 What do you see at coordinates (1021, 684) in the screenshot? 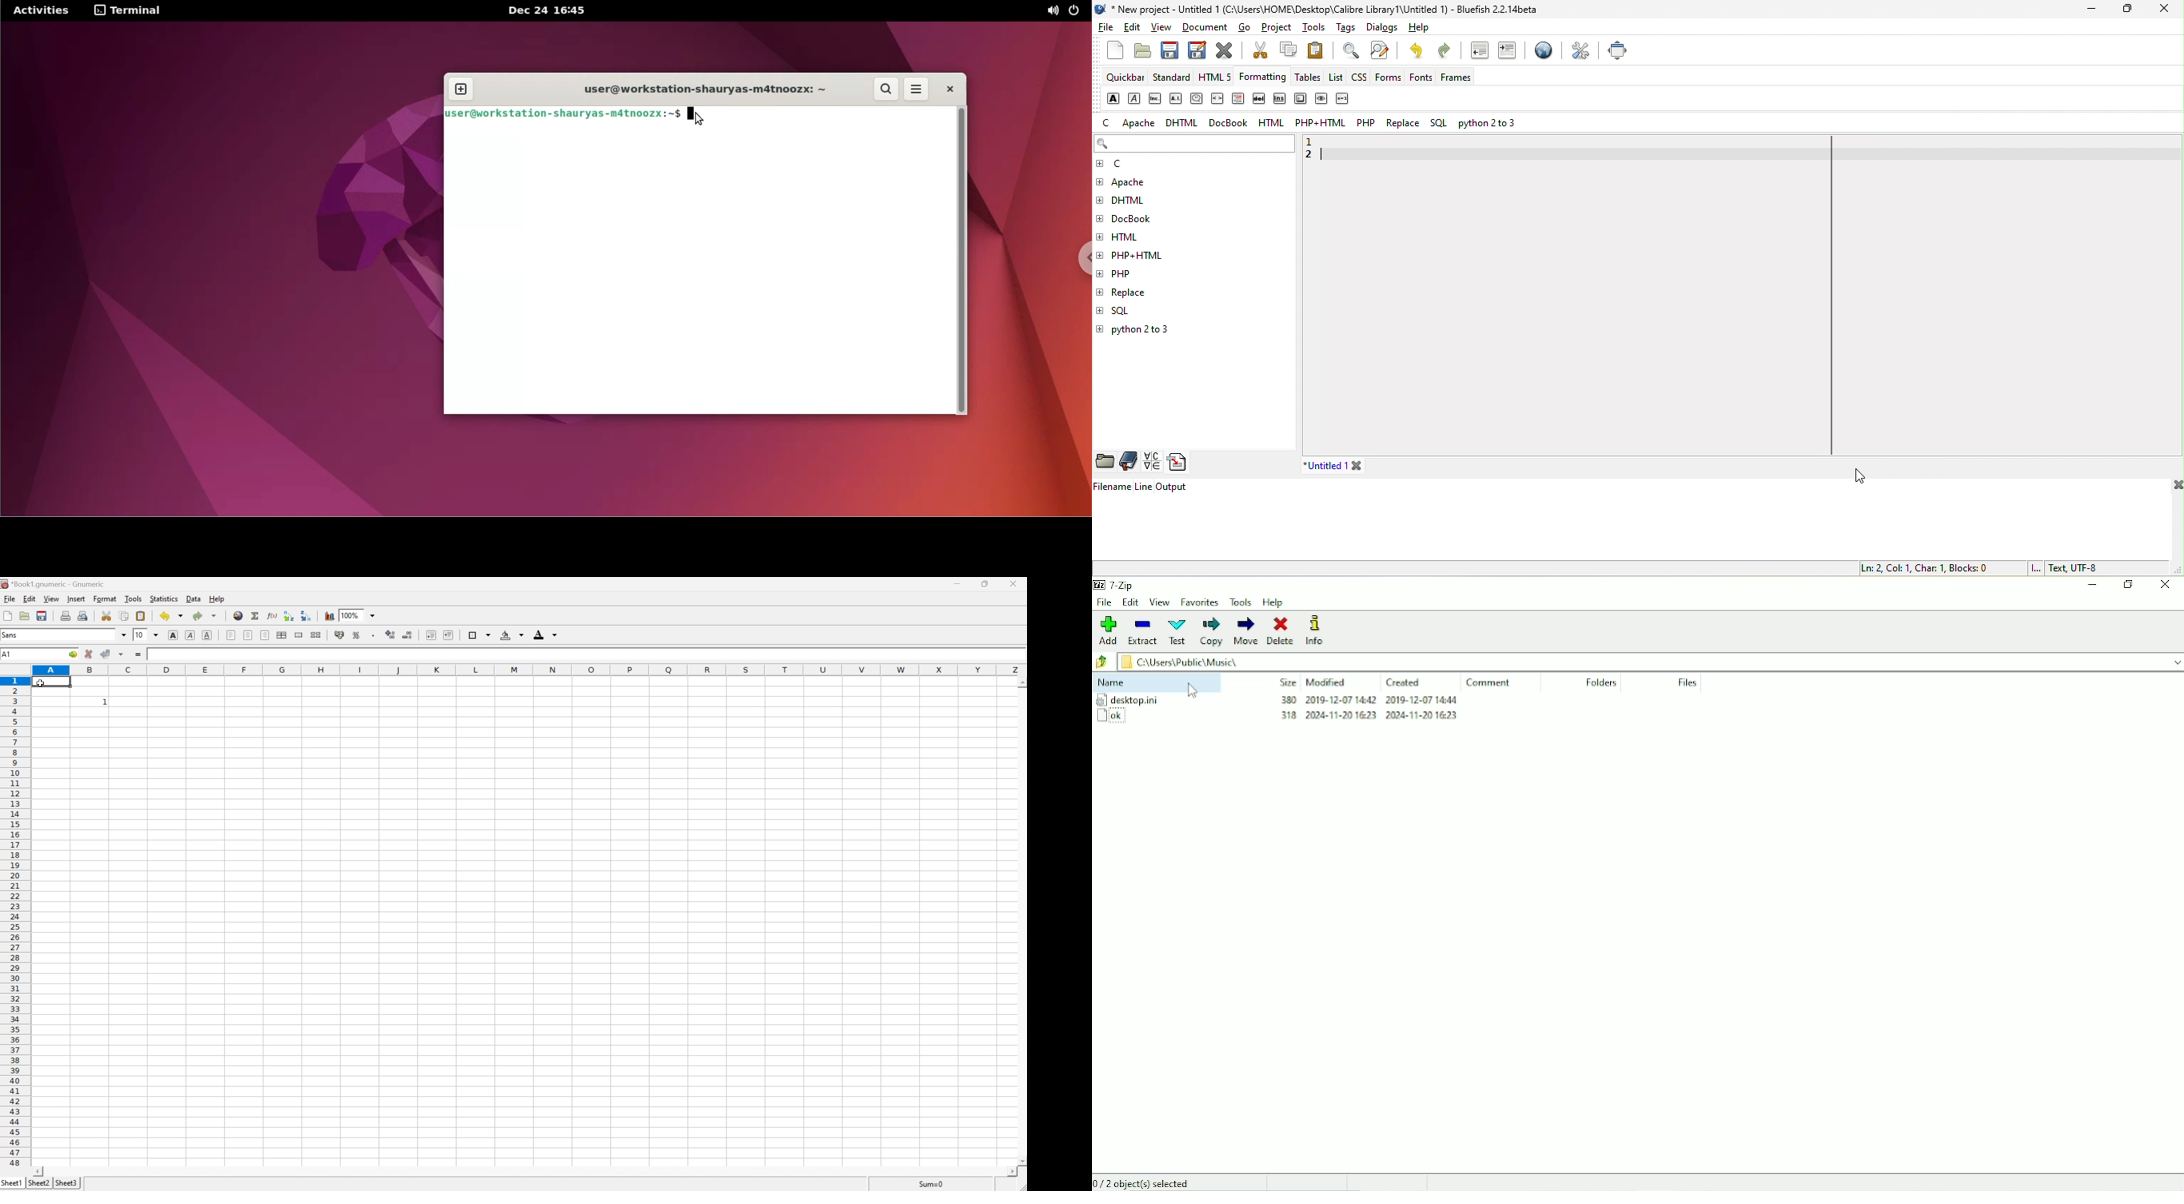
I see `scroll up` at bounding box center [1021, 684].